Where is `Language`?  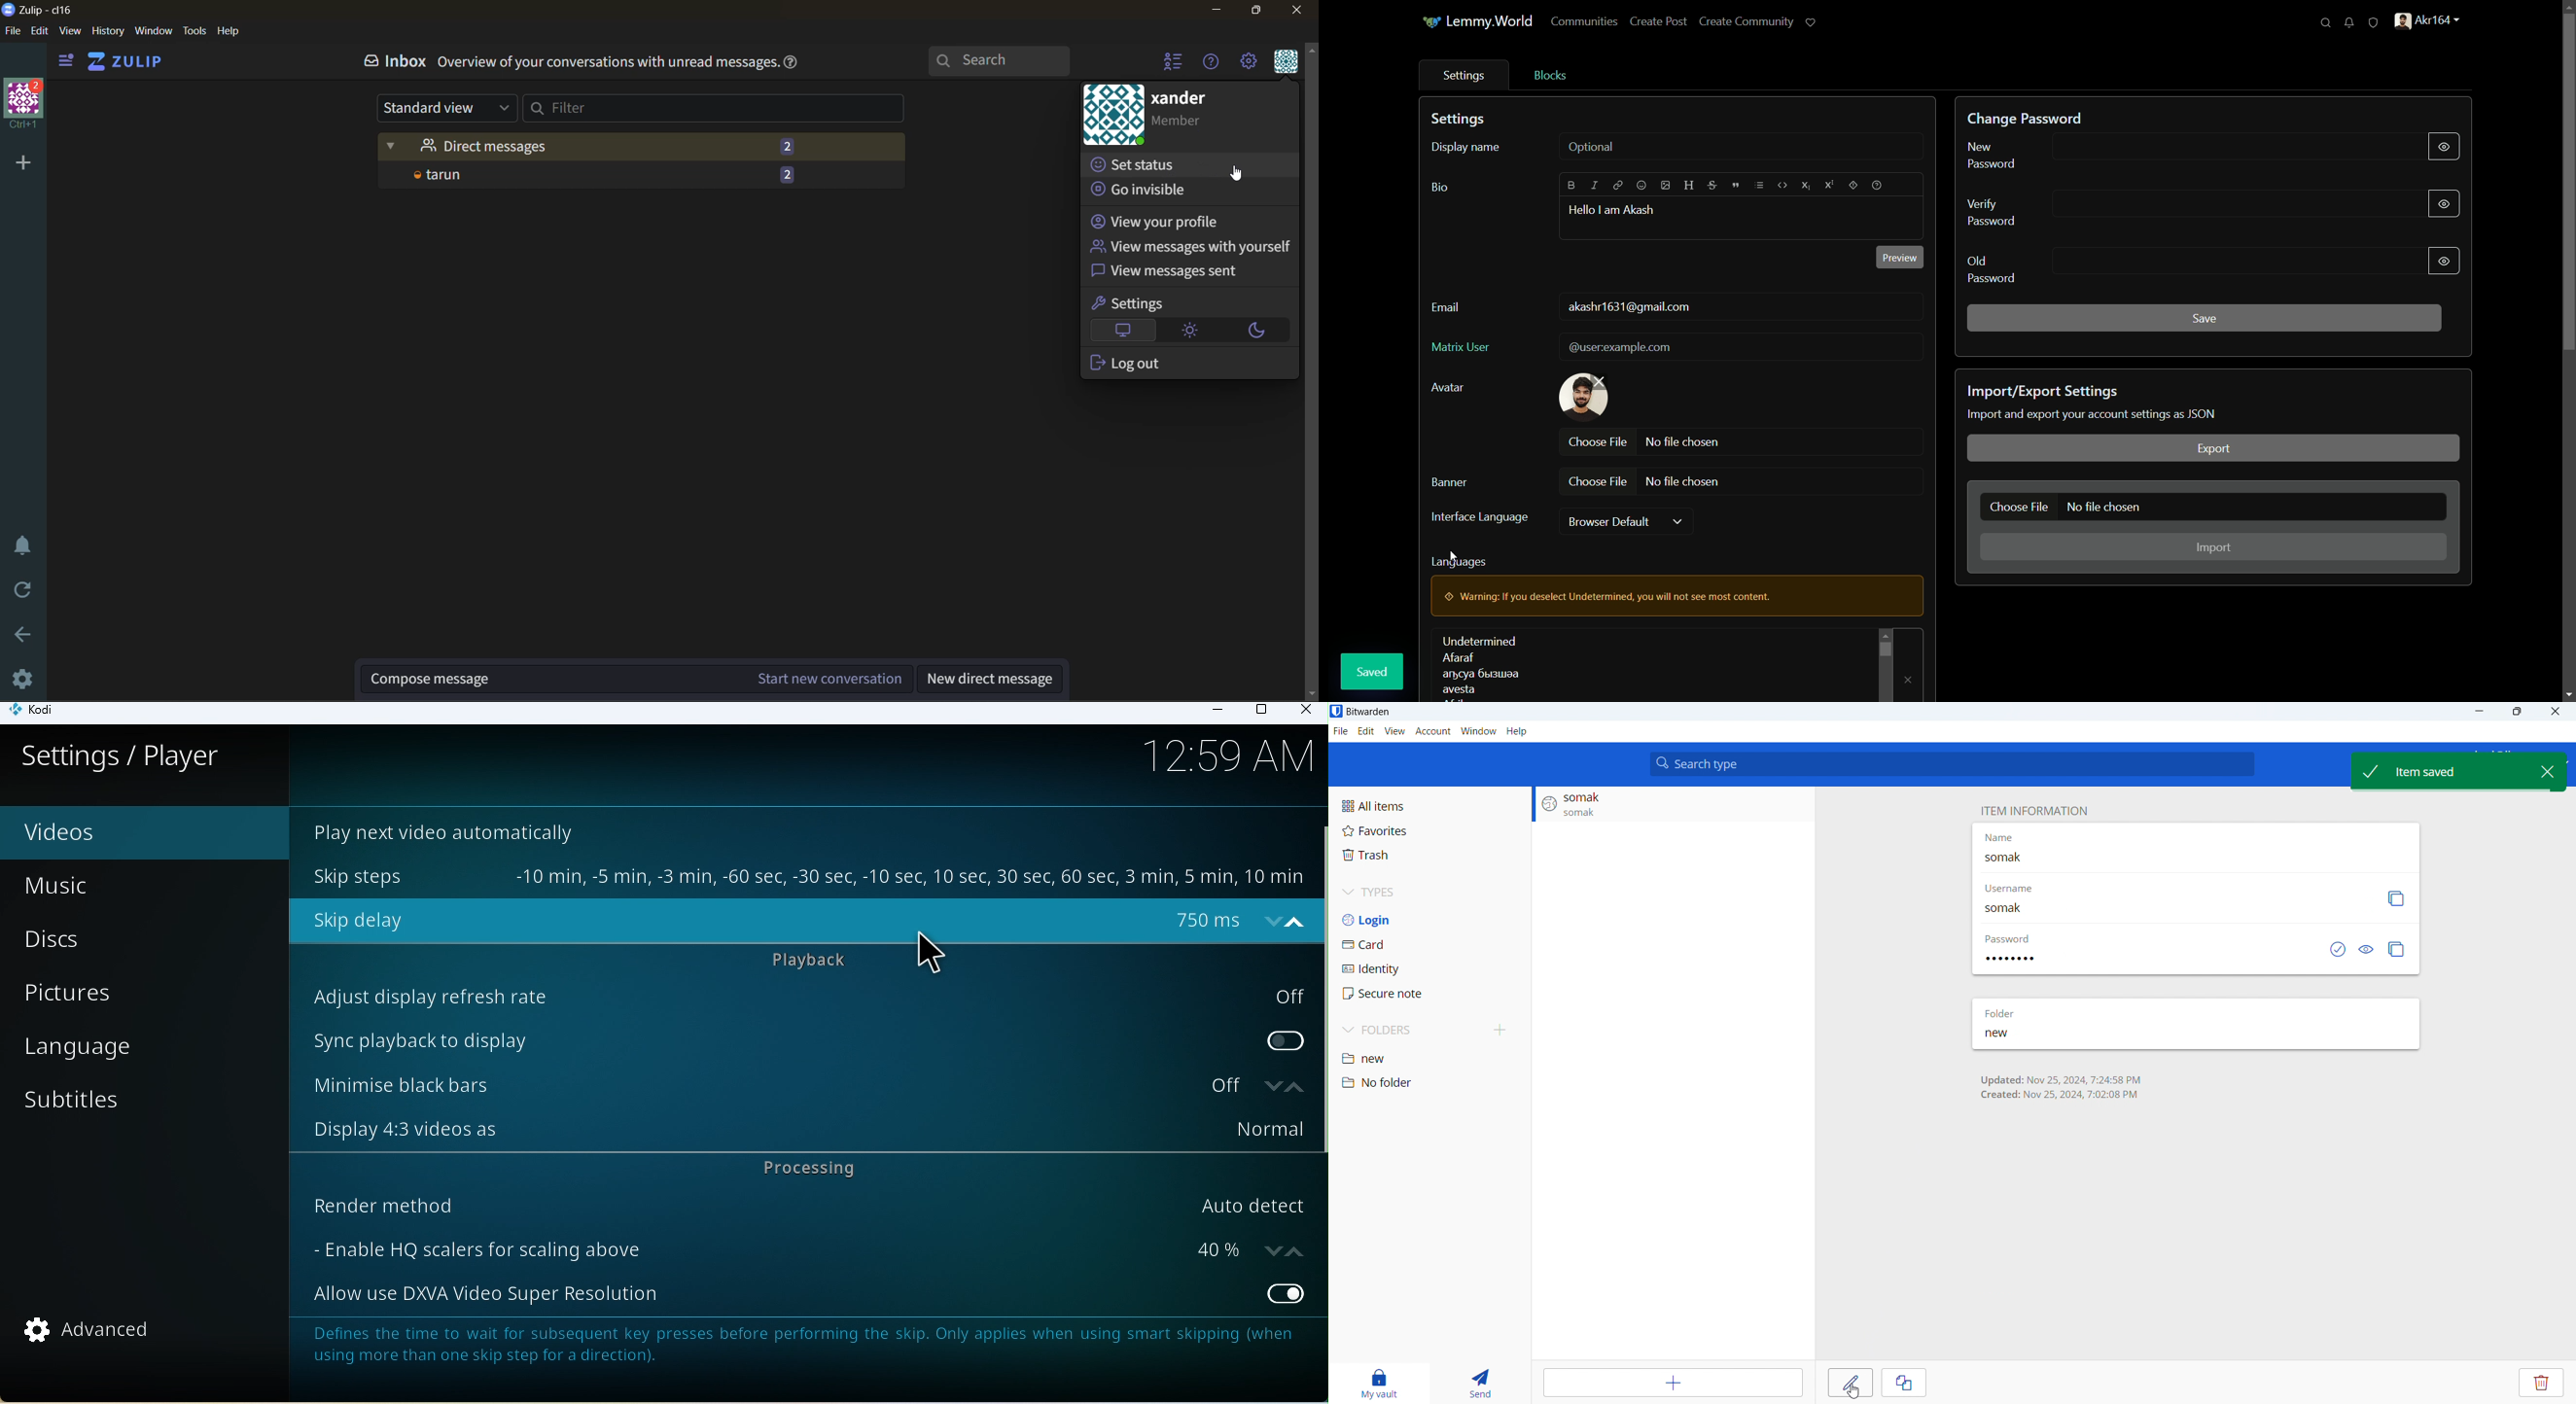 Language is located at coordinates (141, 1048).